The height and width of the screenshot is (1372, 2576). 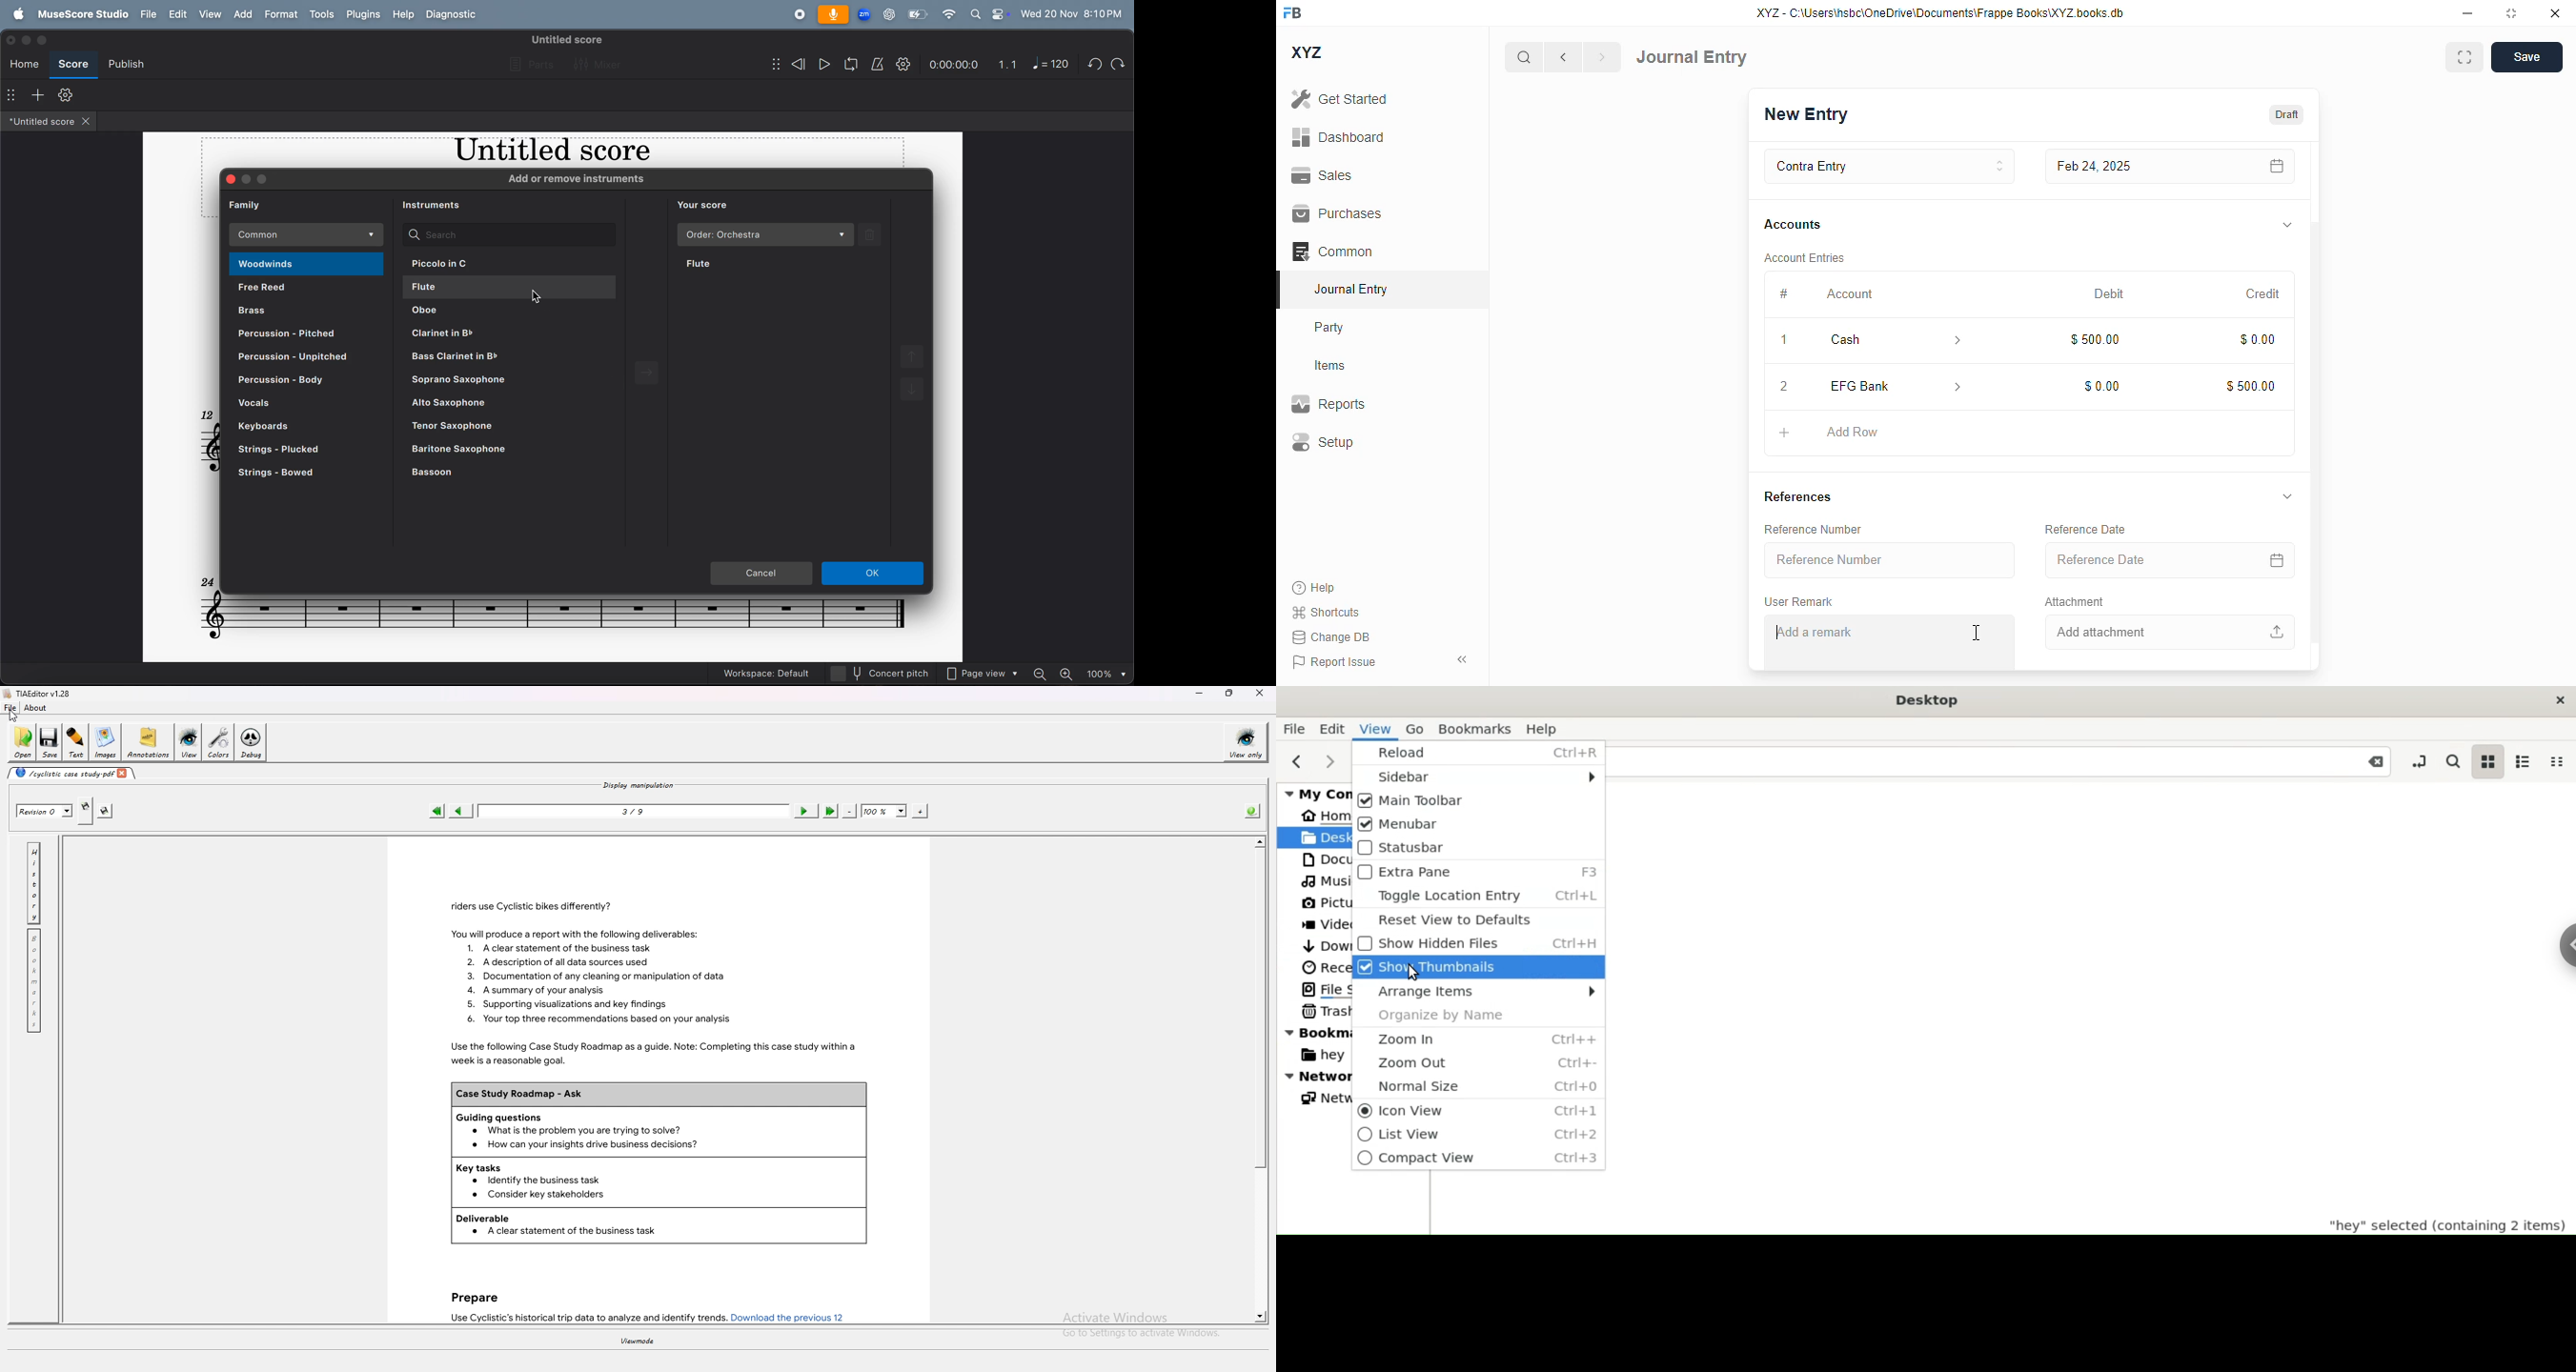 What do you see at coordinates (1093, 64) in the screenshot?
I see `undo` at bounding box center [1093, 64].